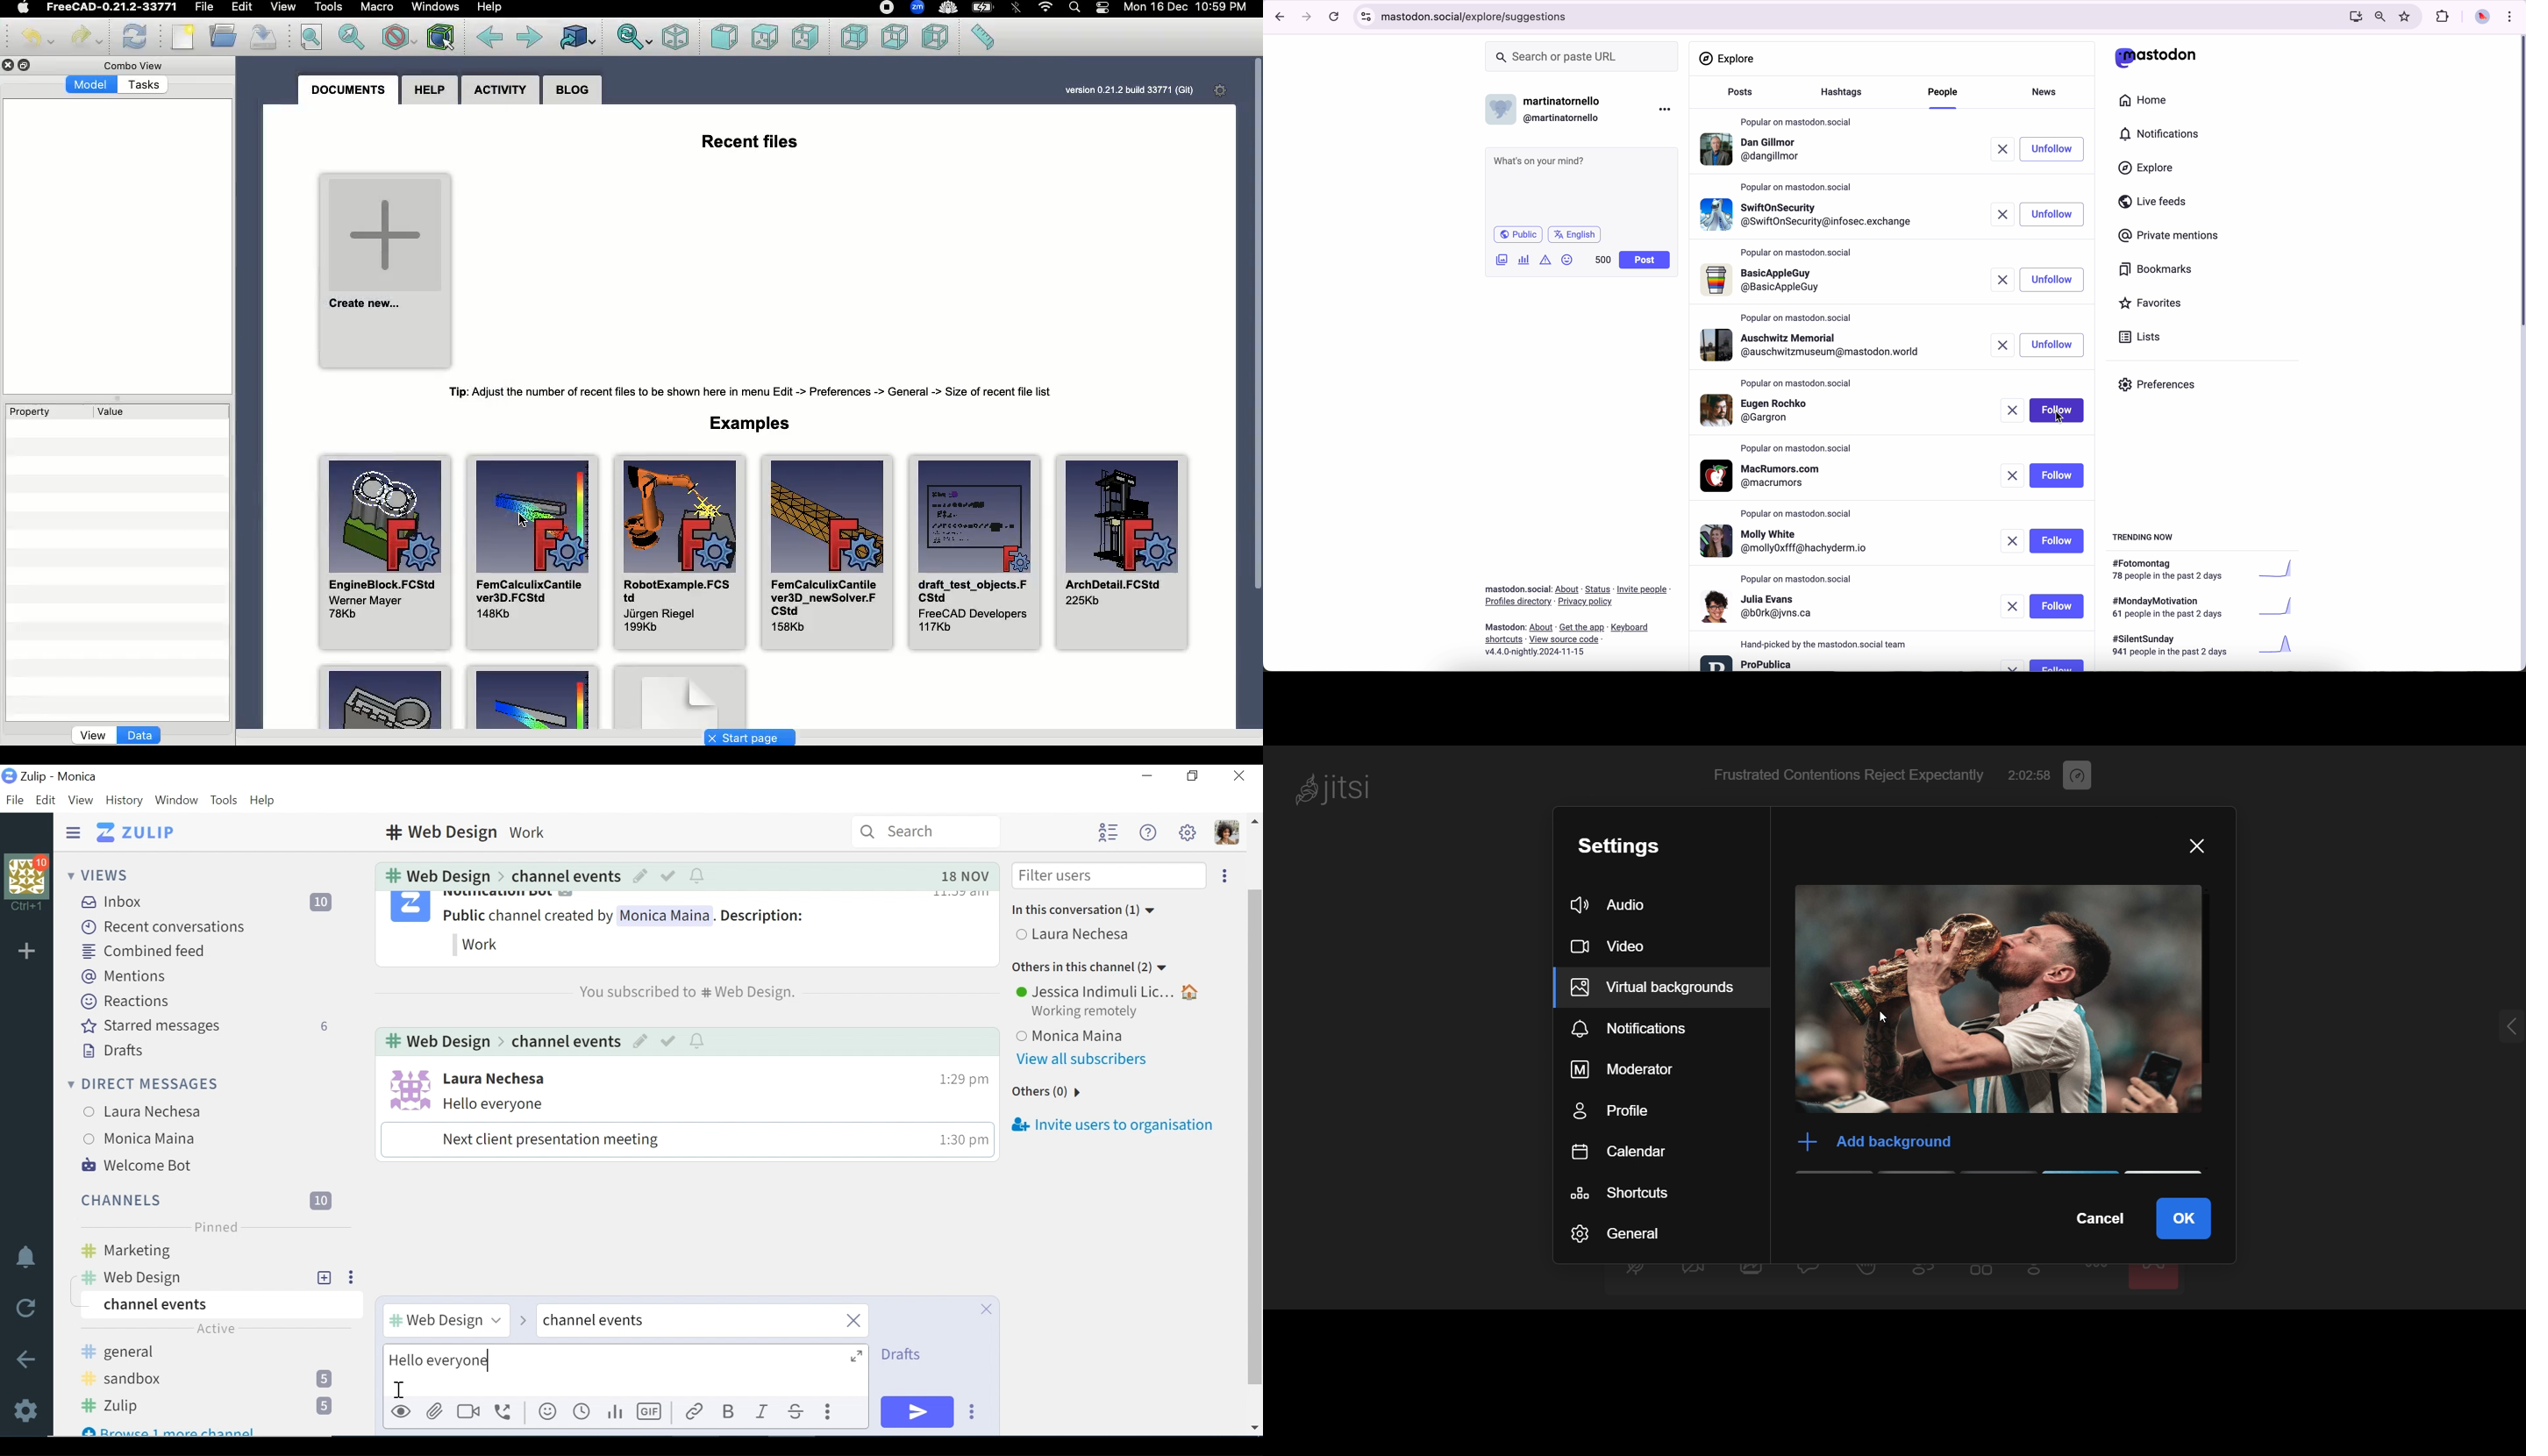  Describe the element at coordinates (401, 1413) in the screenshot. I see `Preview` at that location.